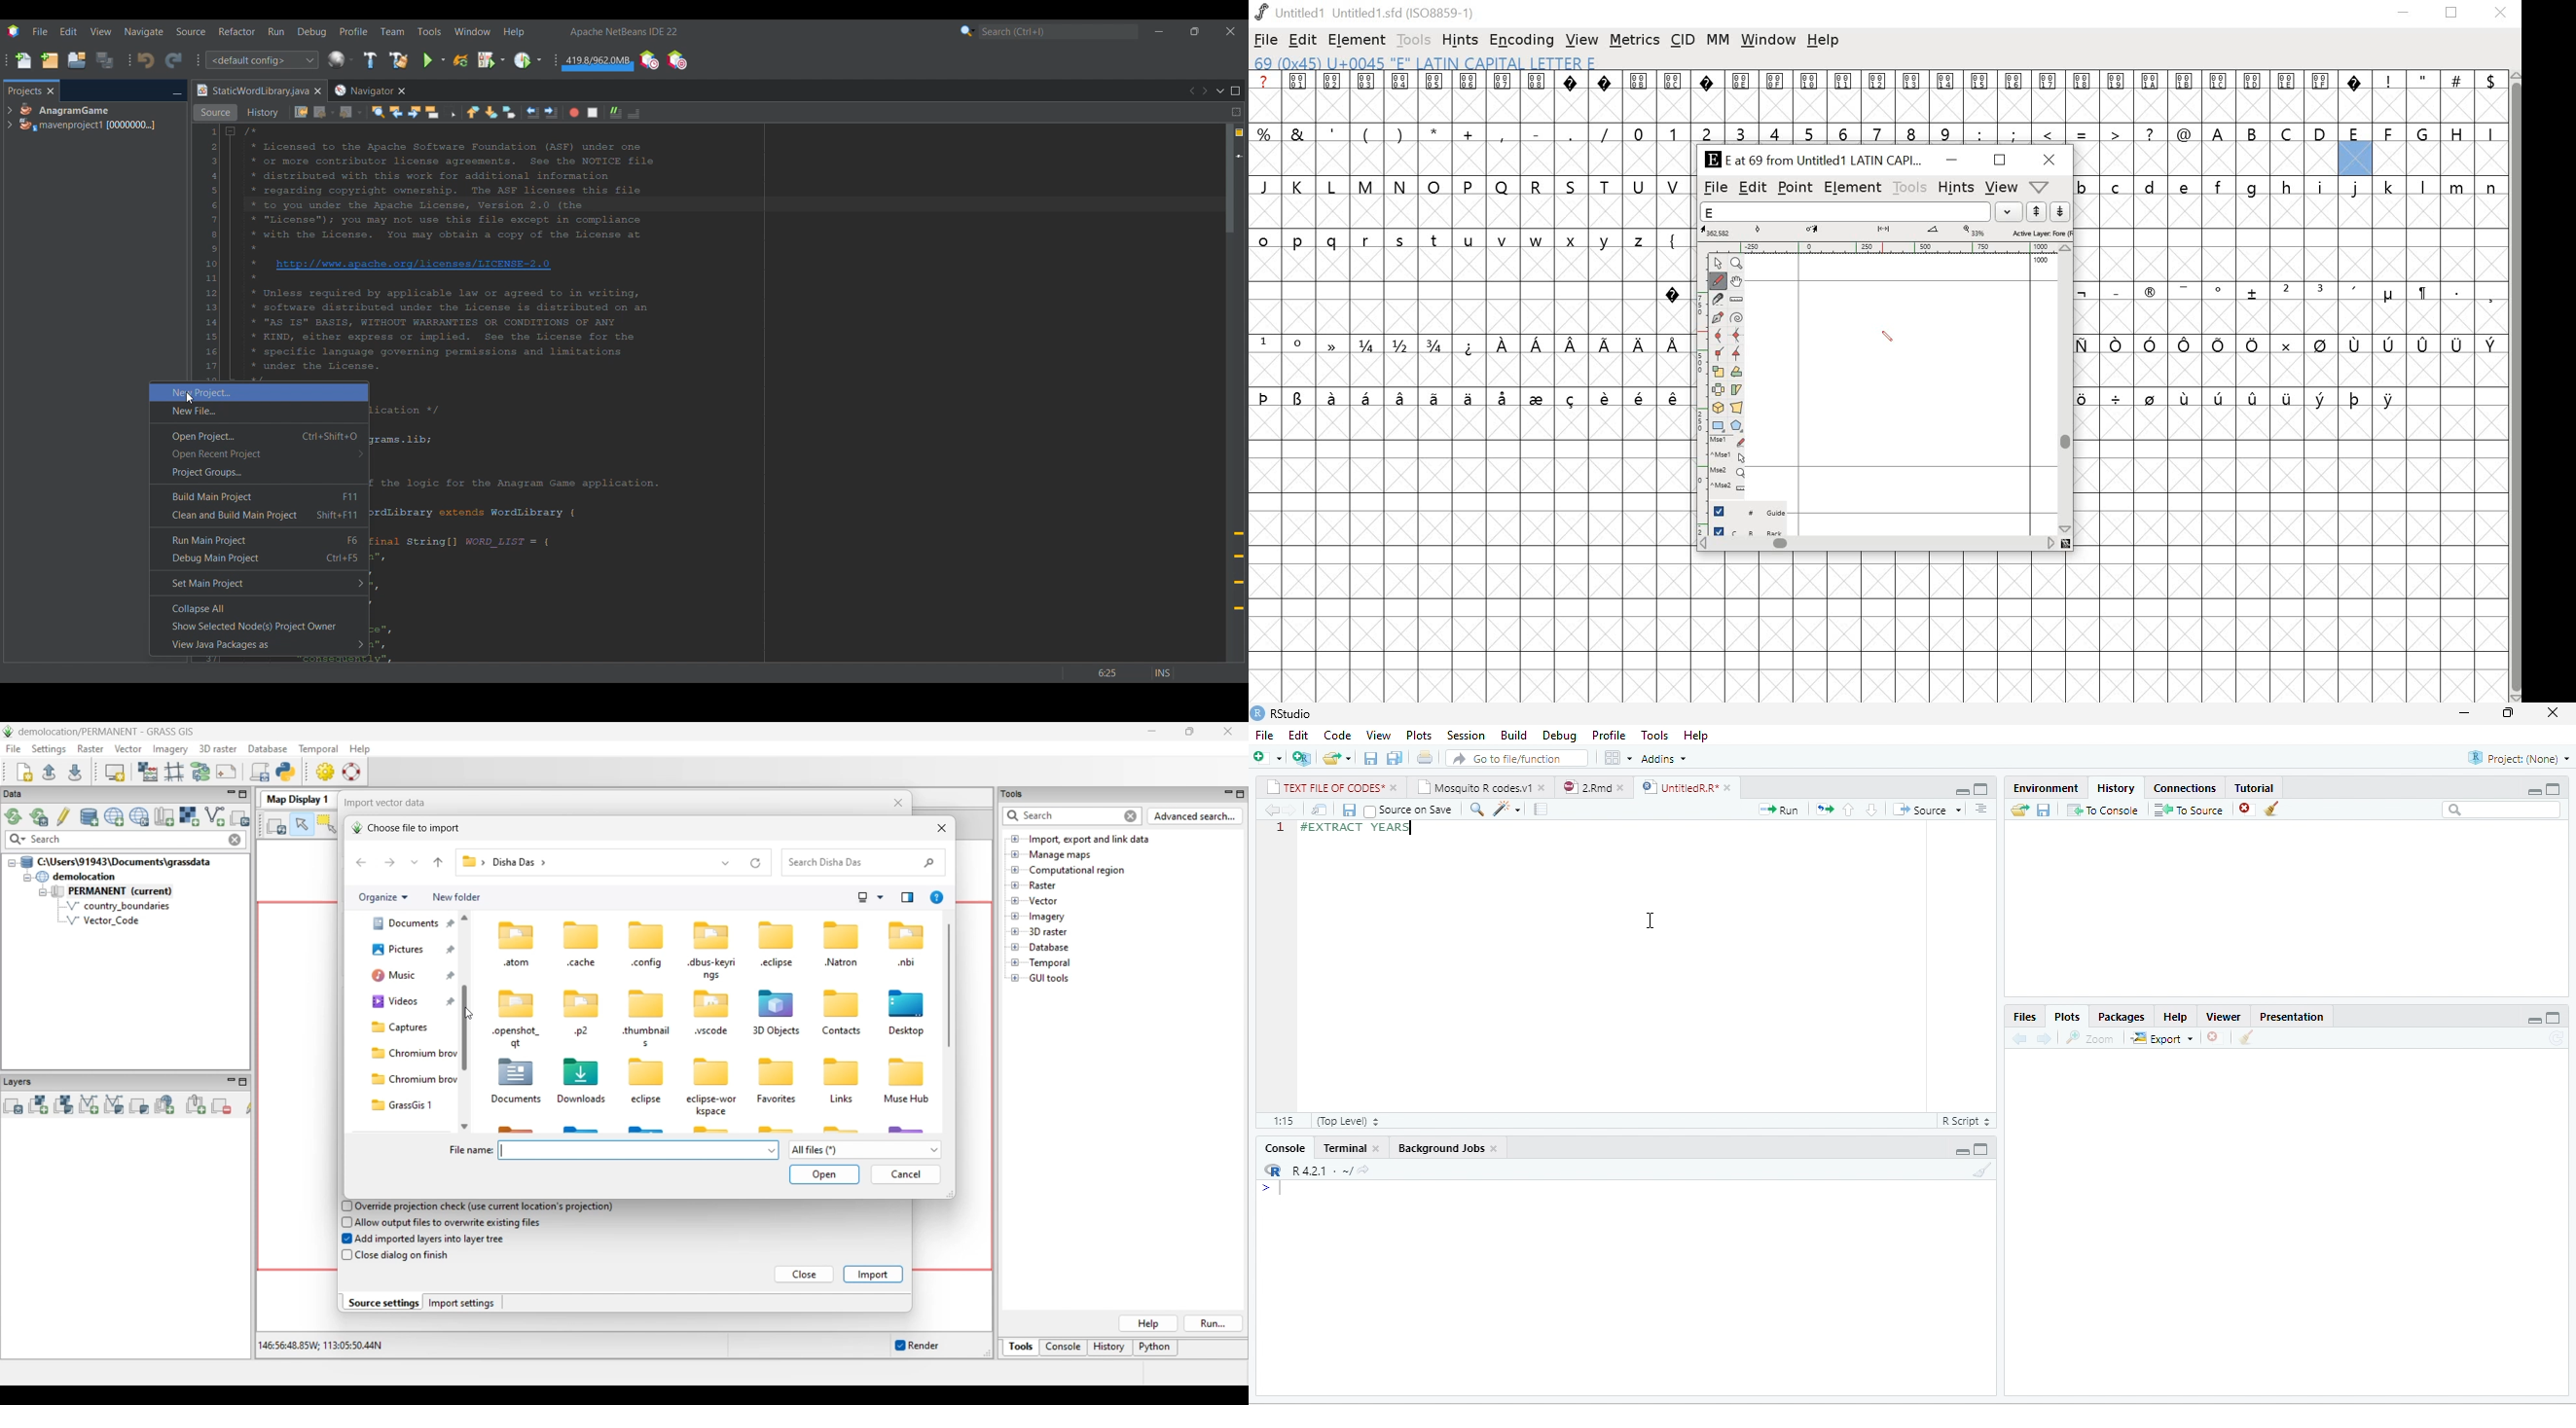 The height and width of the screenshot is (1428, 2576). Describe the element at coordinates (2247, 809) in the screenshot. I see `close file` at that location.